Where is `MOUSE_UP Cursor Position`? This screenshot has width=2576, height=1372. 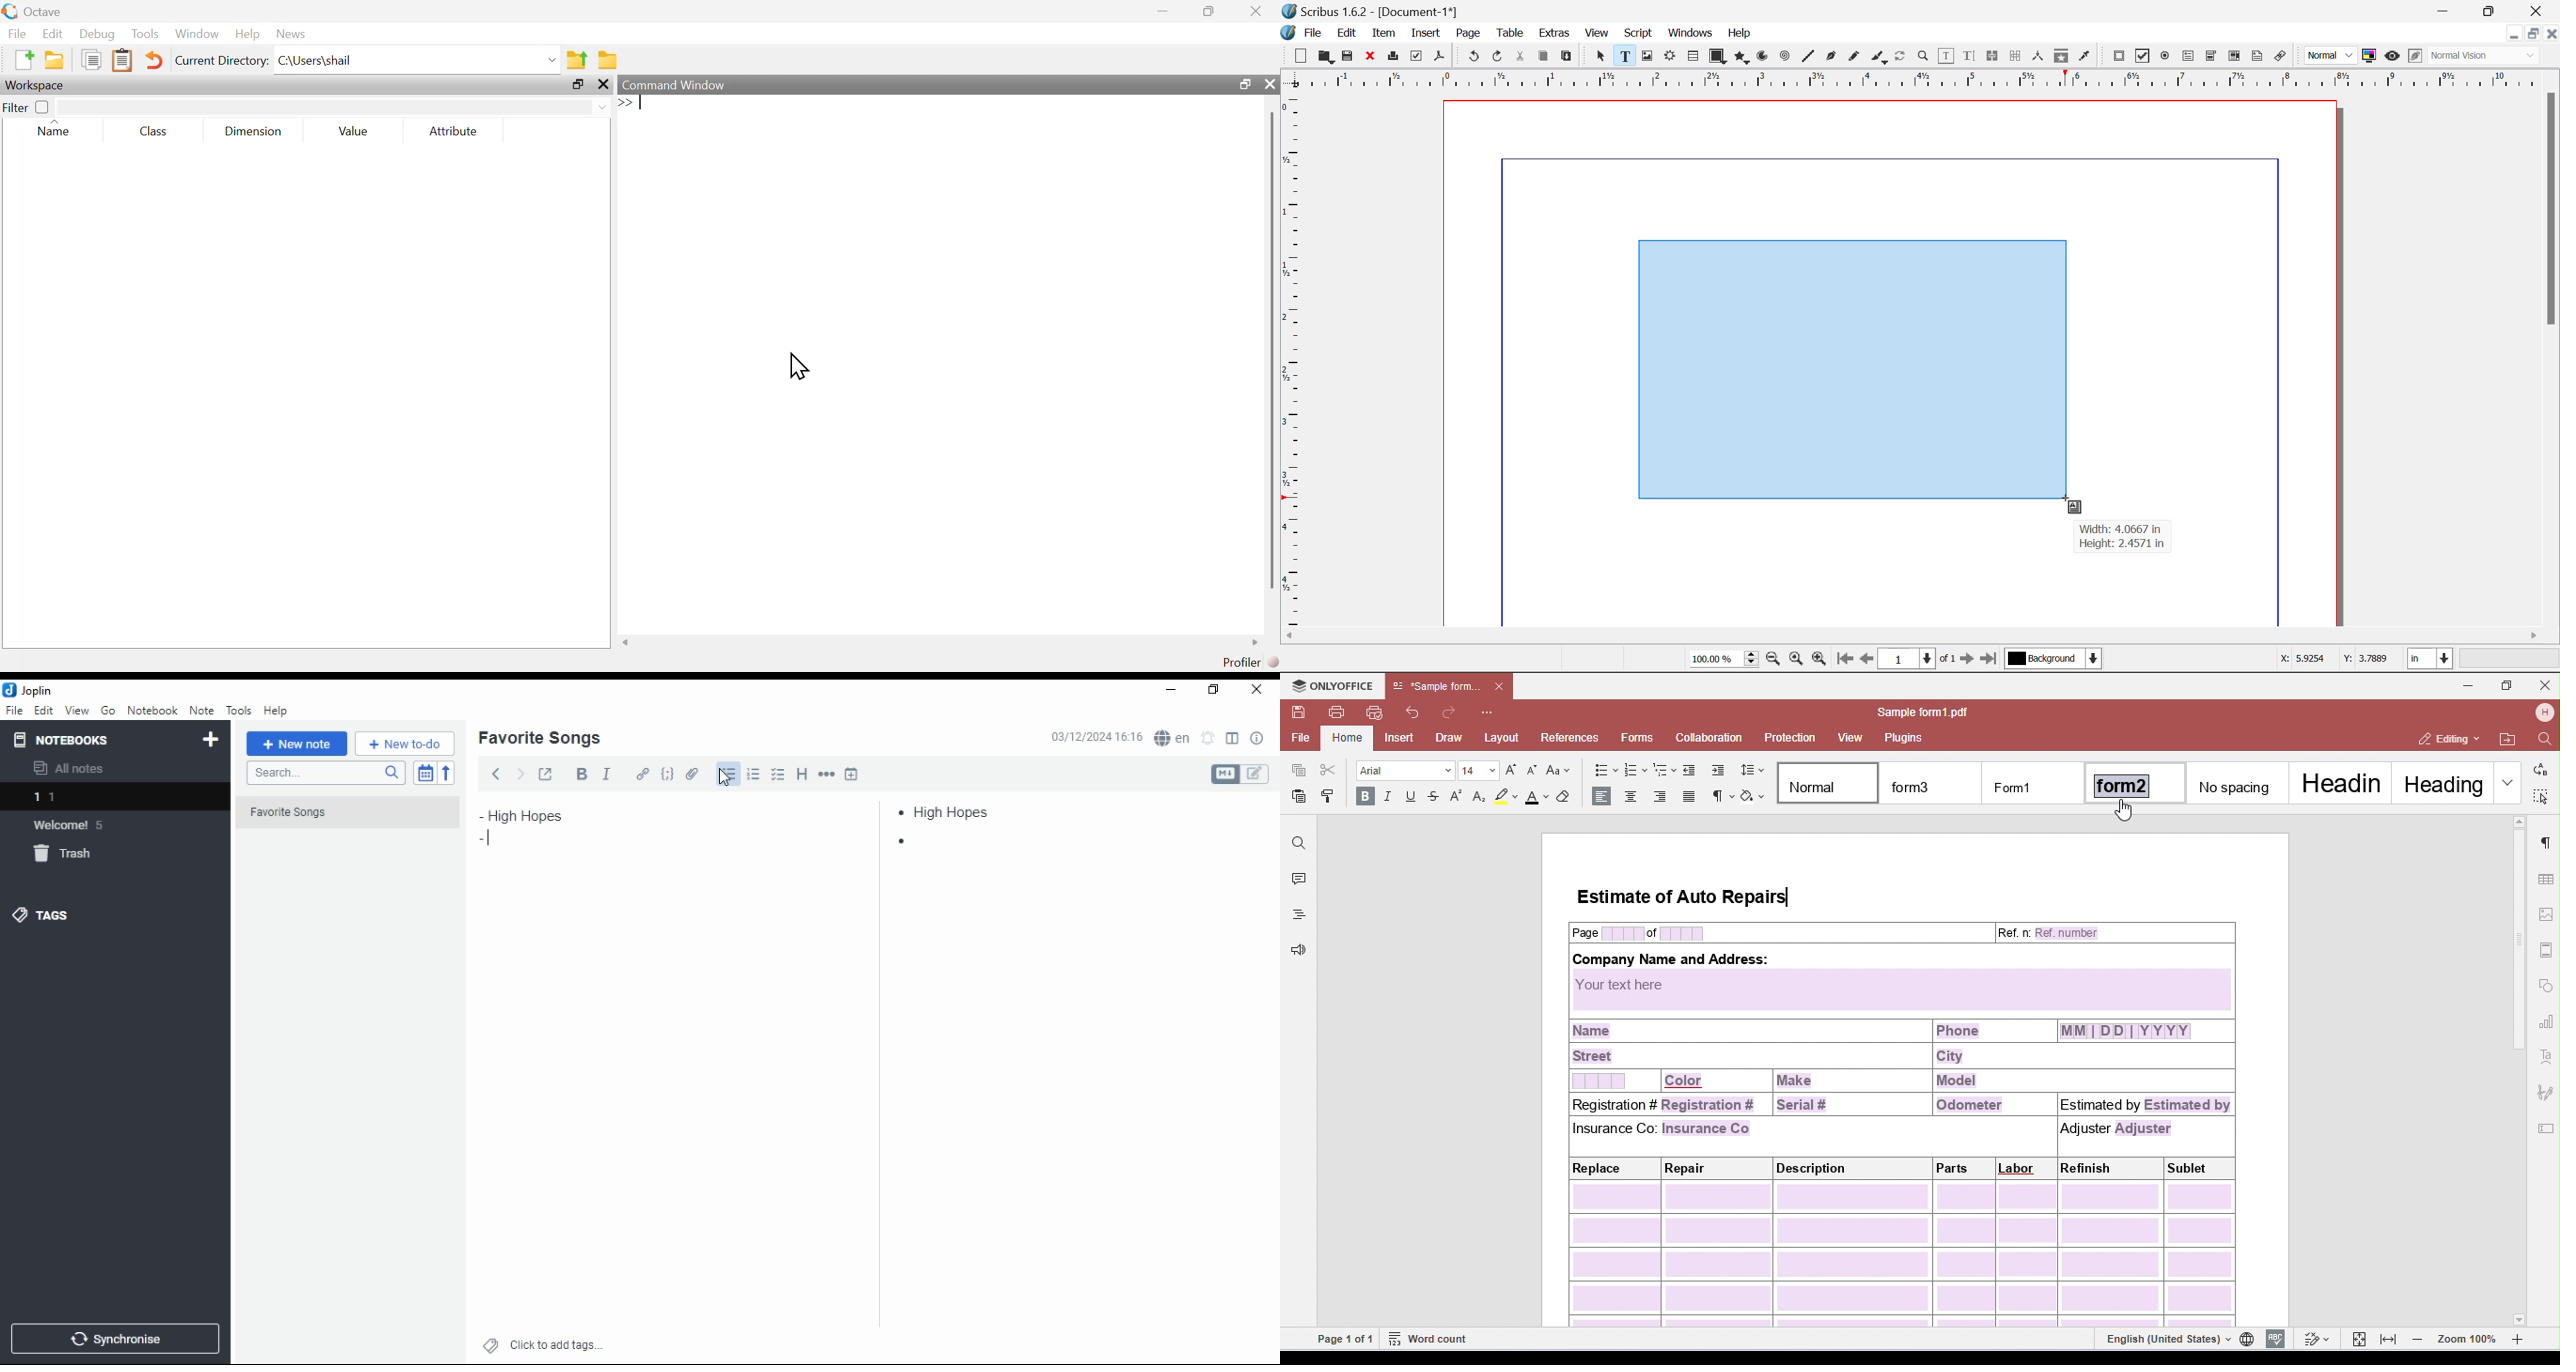
MOUSE_UP Cursor Position is located at coordinates (2071, 502).